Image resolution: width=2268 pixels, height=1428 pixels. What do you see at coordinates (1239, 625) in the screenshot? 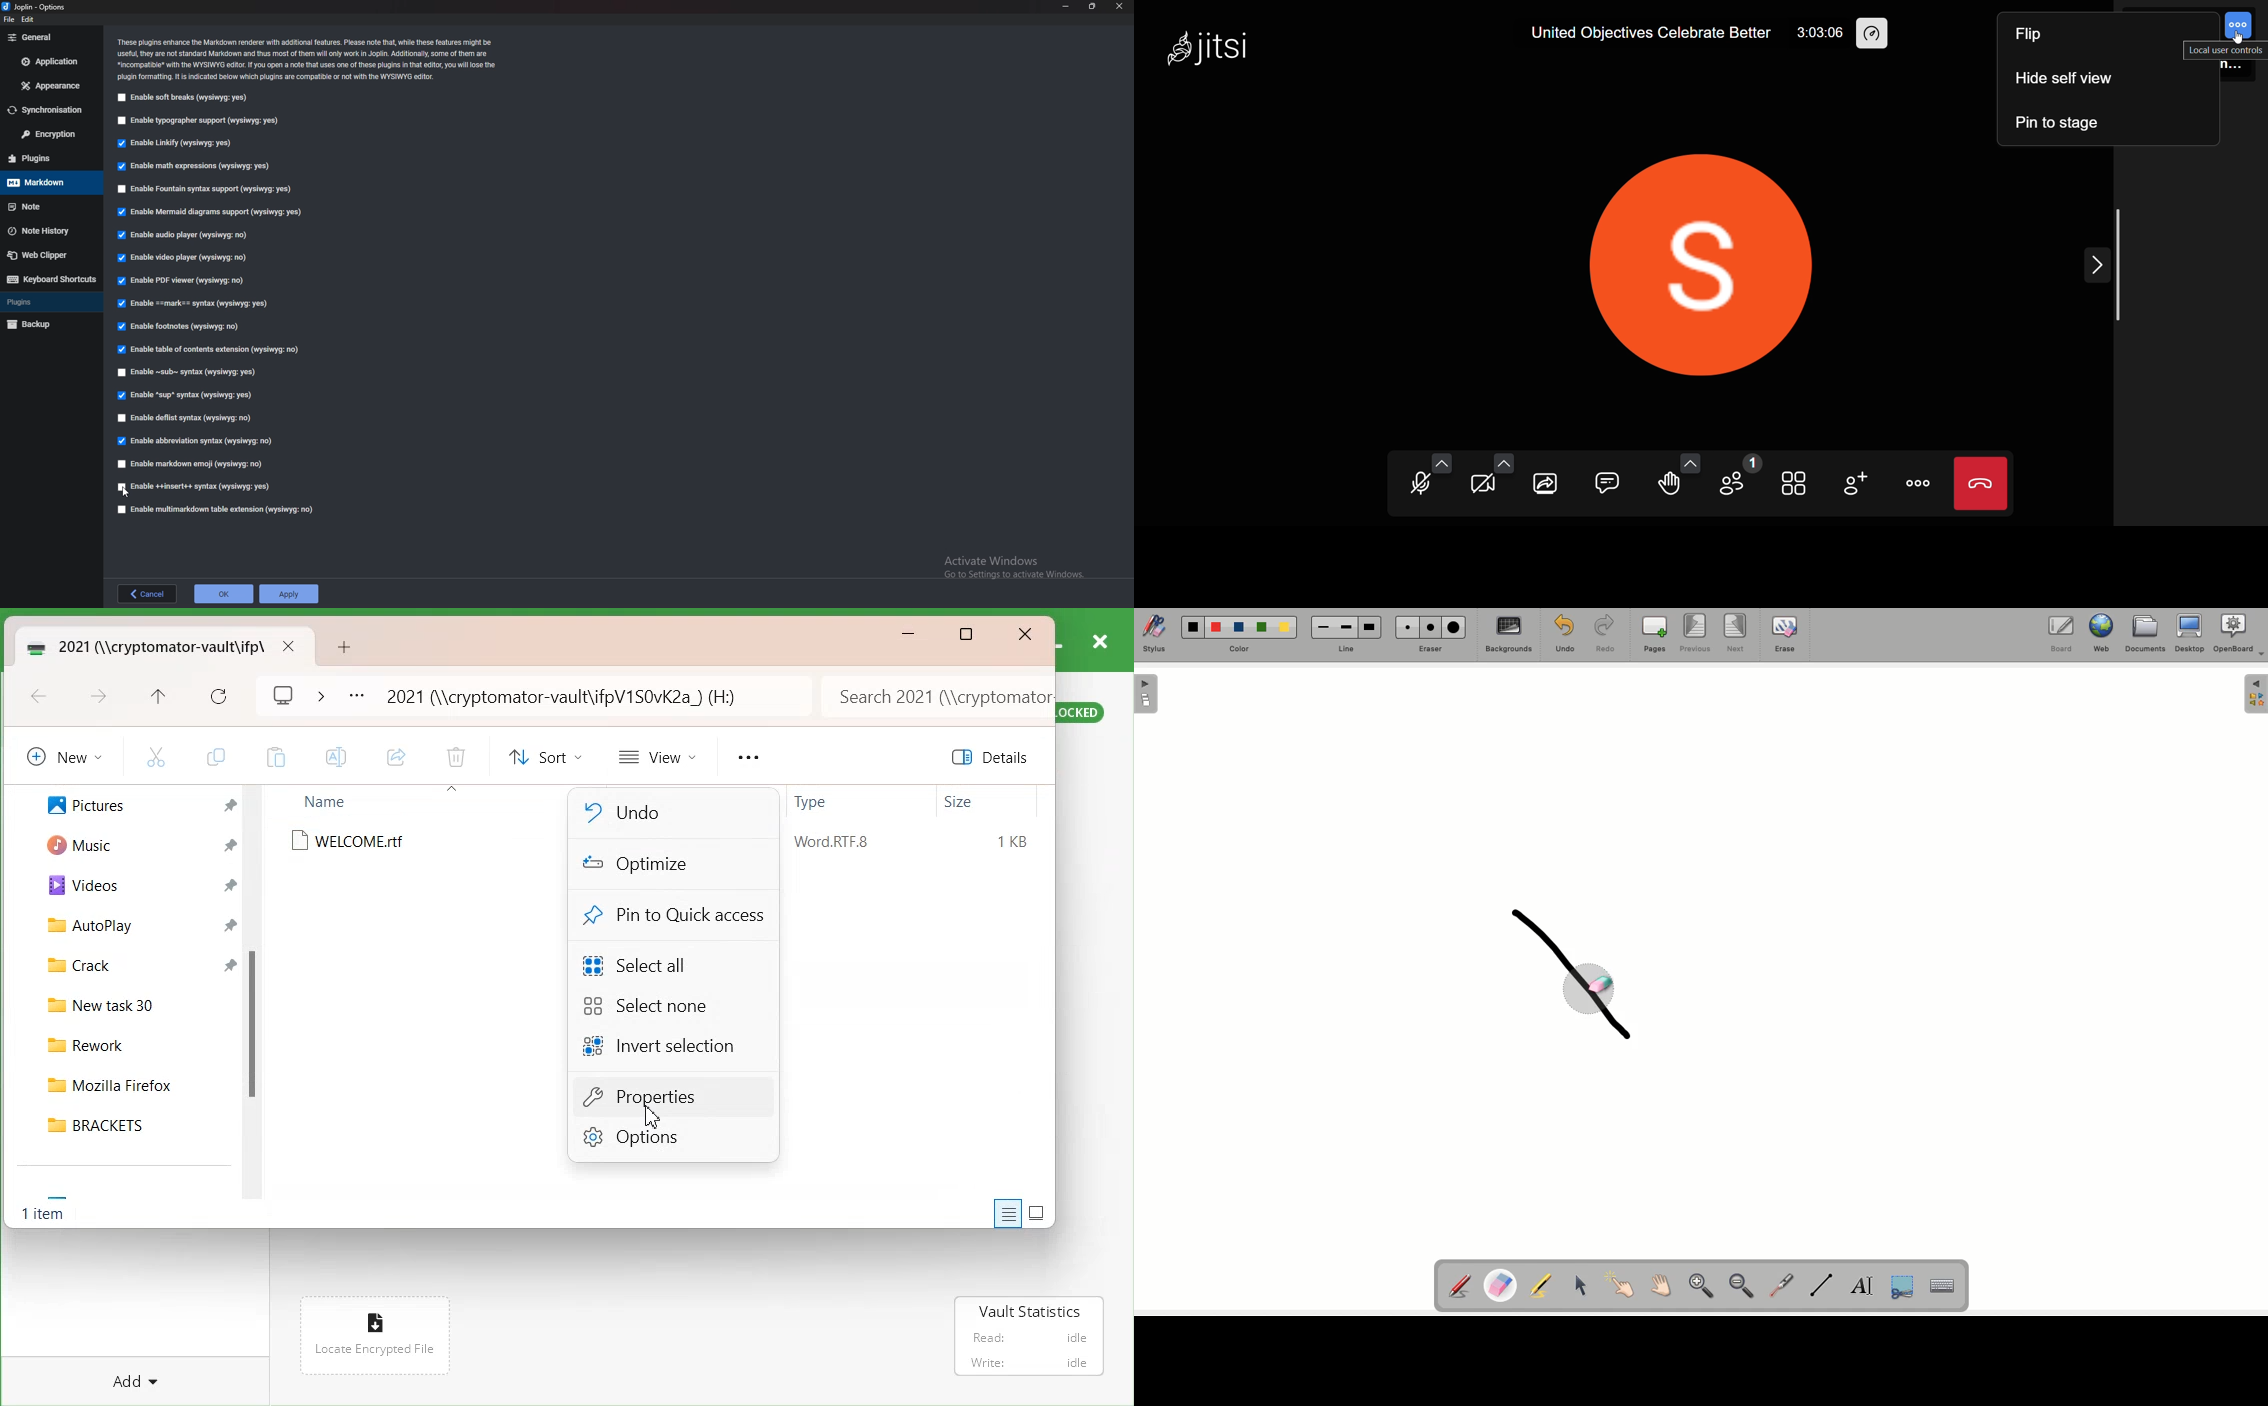
I see `Blue` at bounding box center [1239, 625].